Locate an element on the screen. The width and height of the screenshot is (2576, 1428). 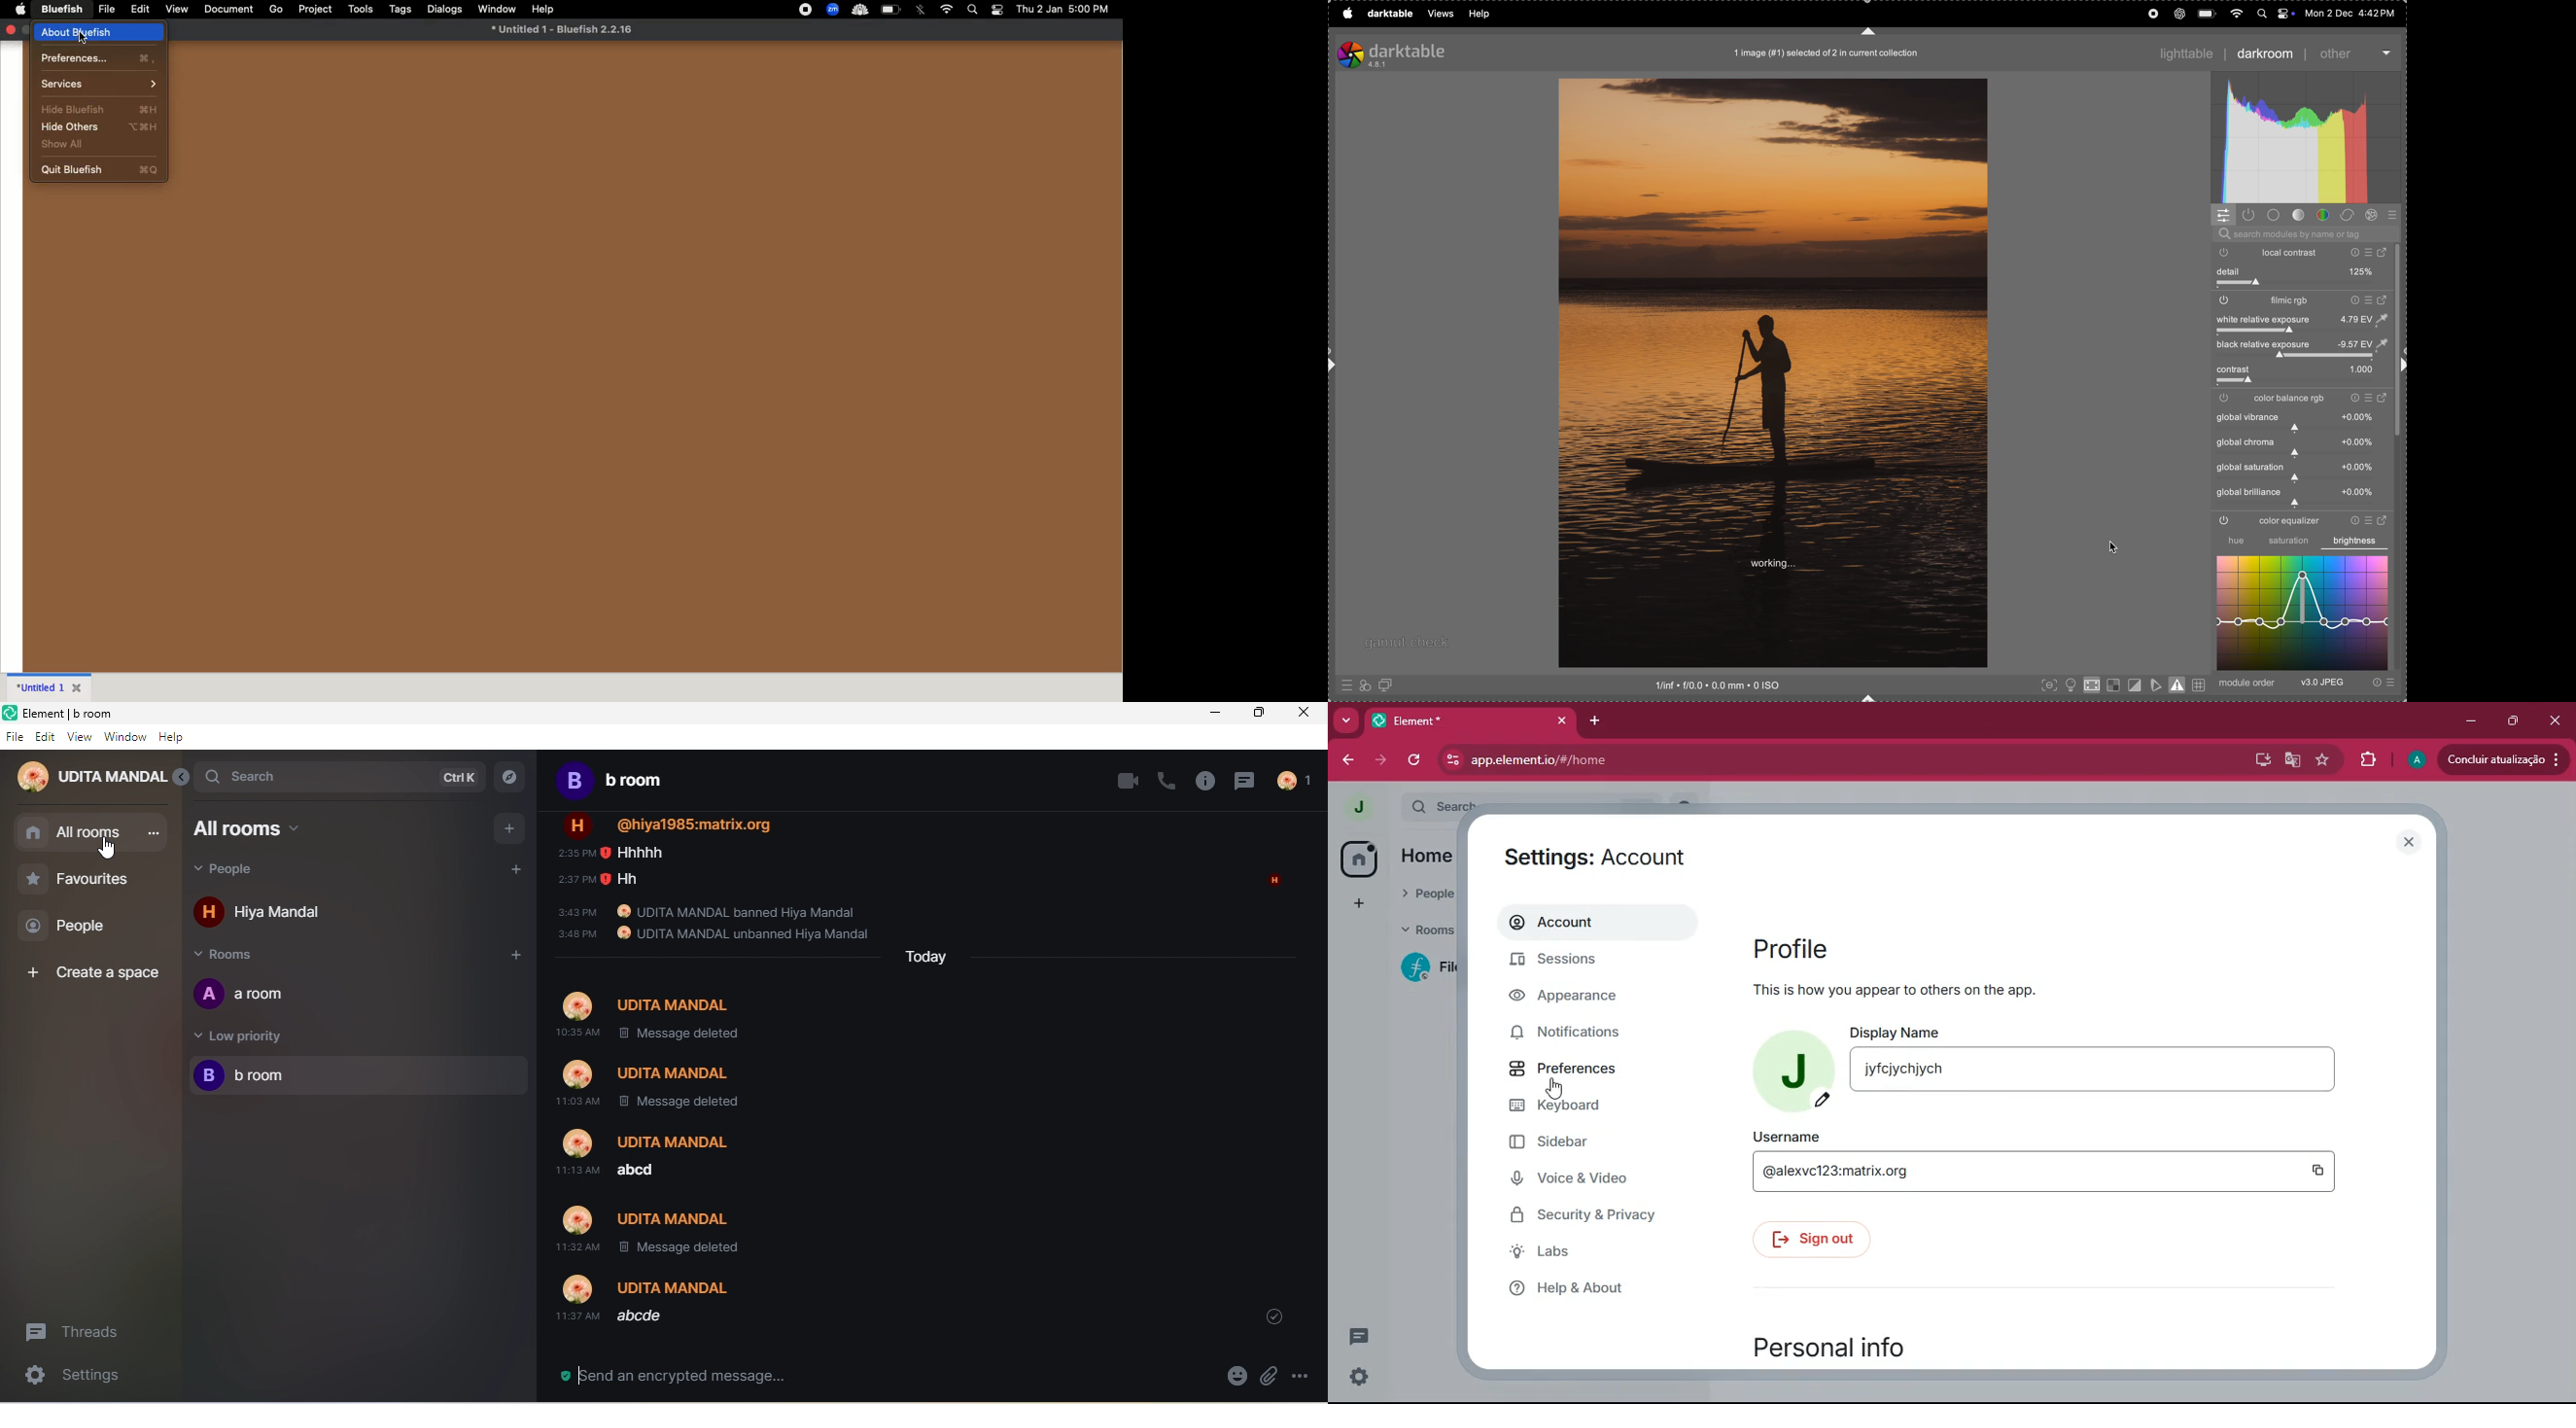
window is located at coordinates (499, 8).